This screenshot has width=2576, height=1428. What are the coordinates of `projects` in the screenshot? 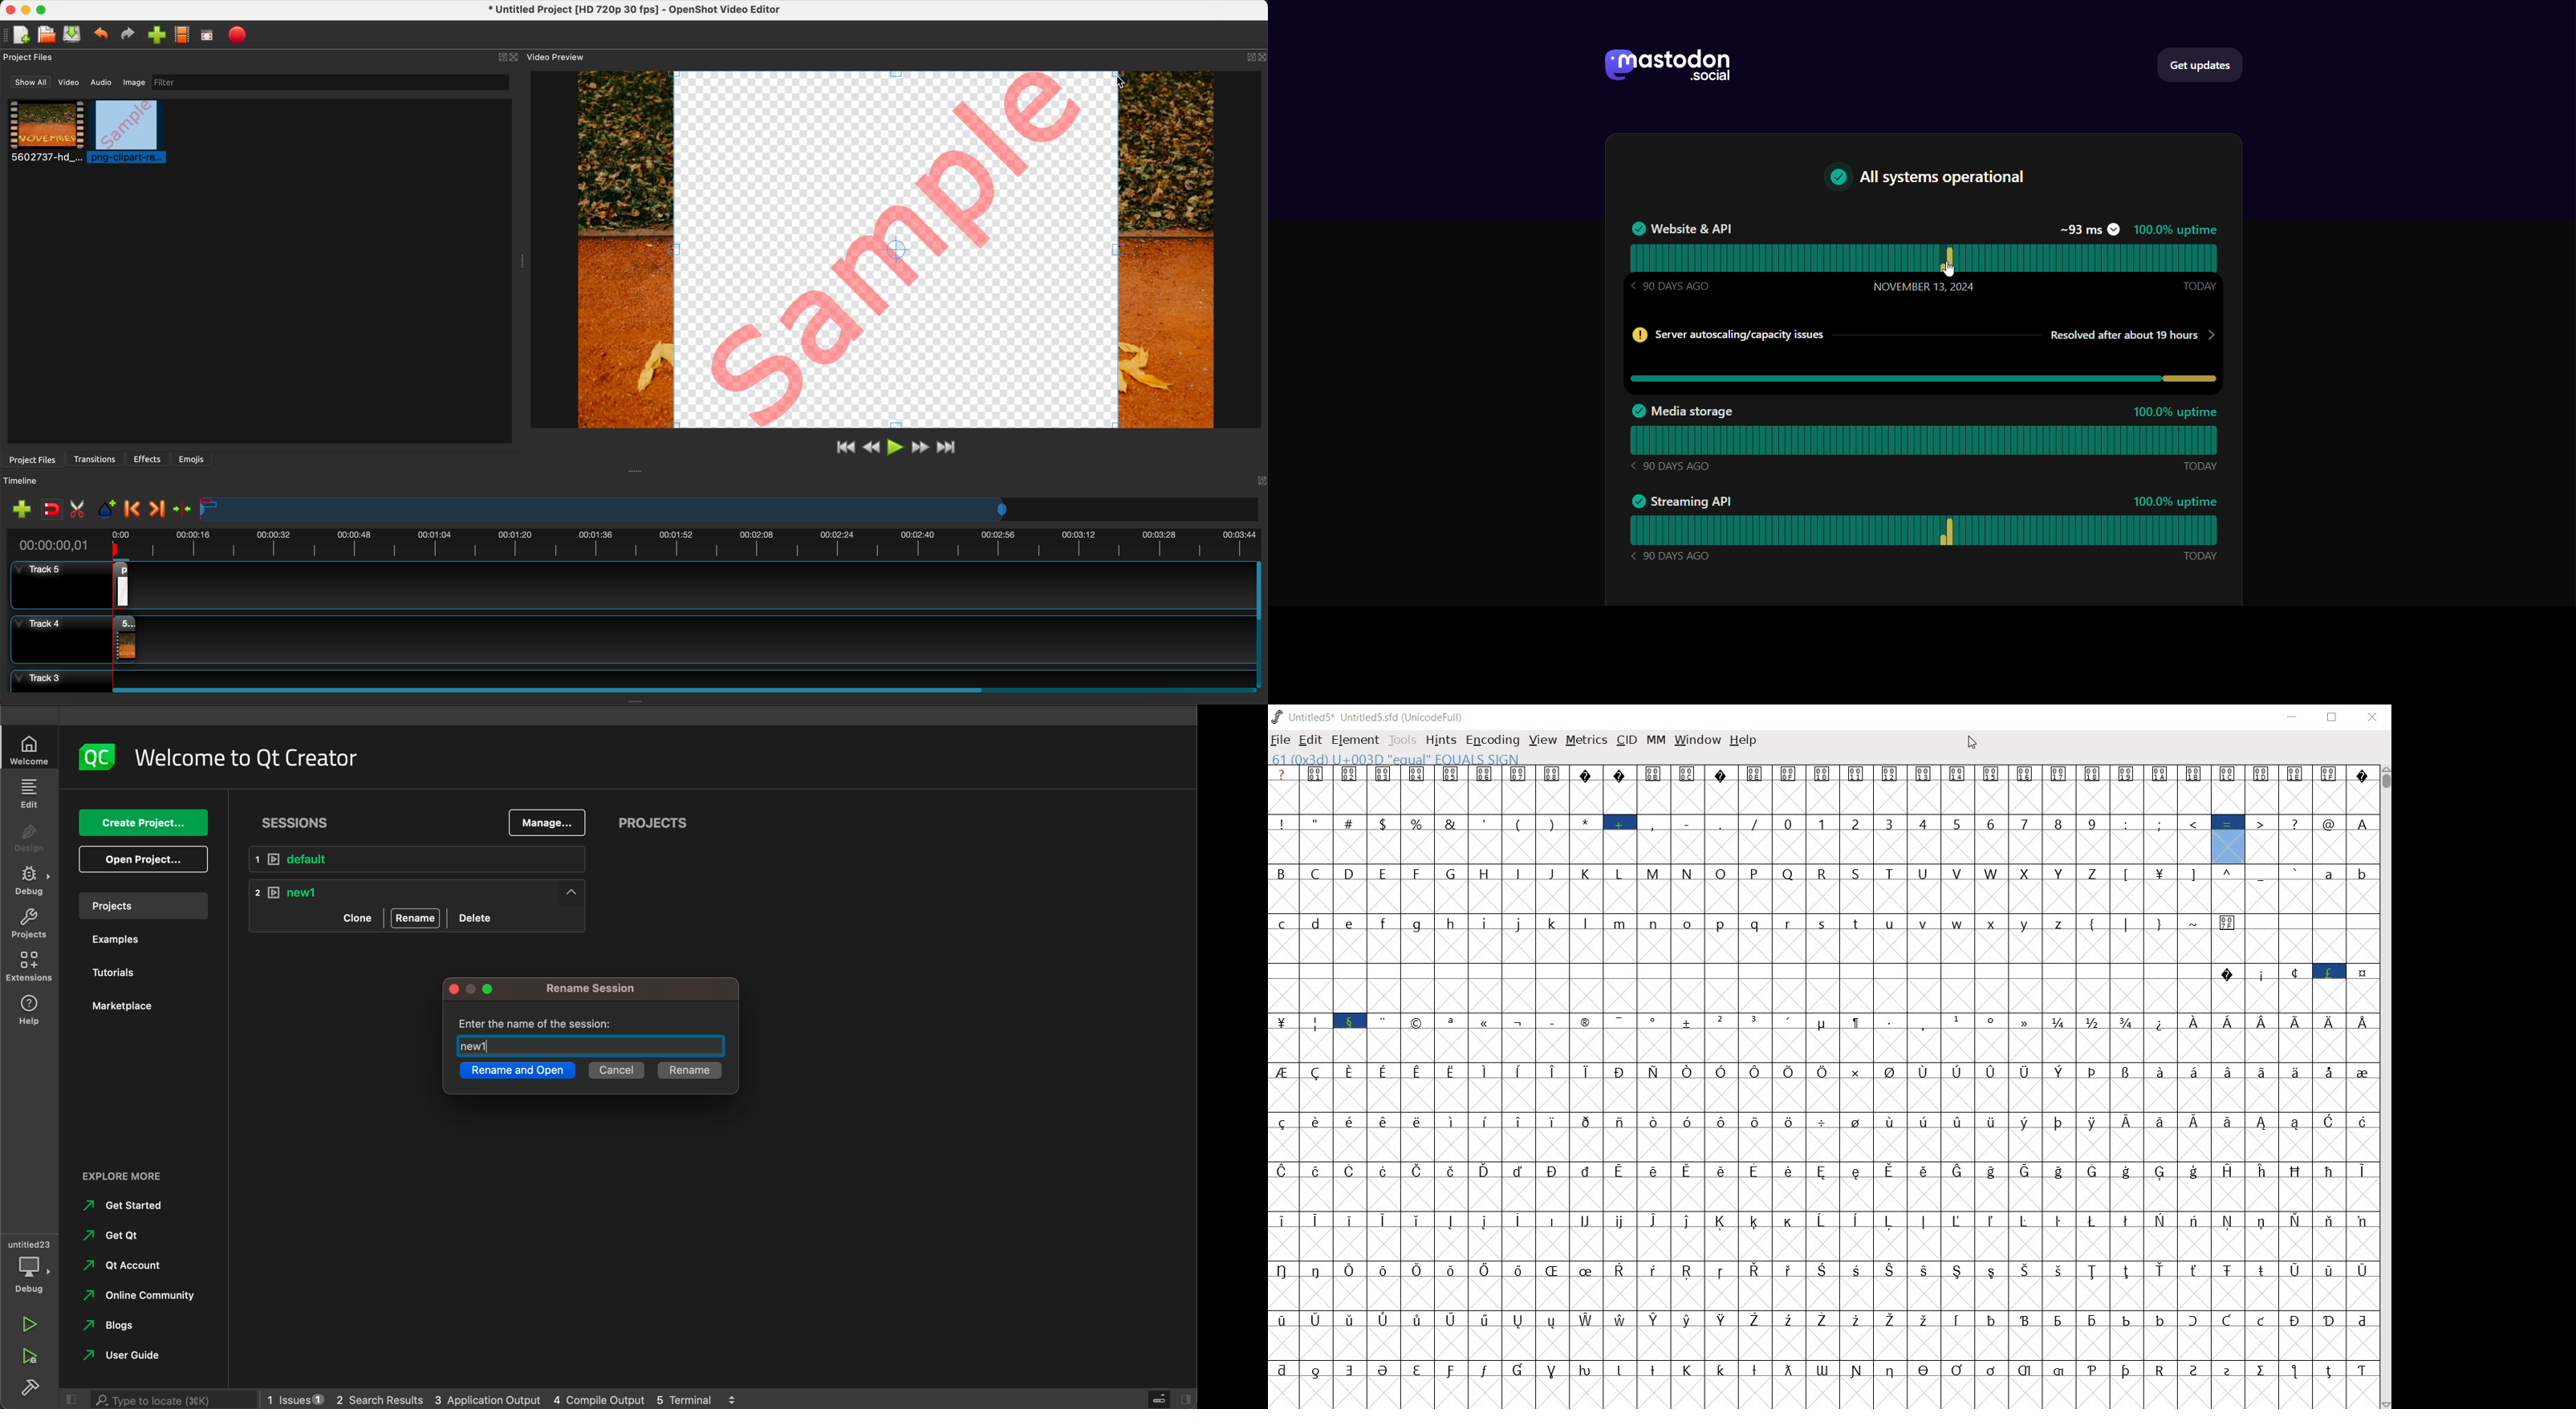 It's located at (140, 905).